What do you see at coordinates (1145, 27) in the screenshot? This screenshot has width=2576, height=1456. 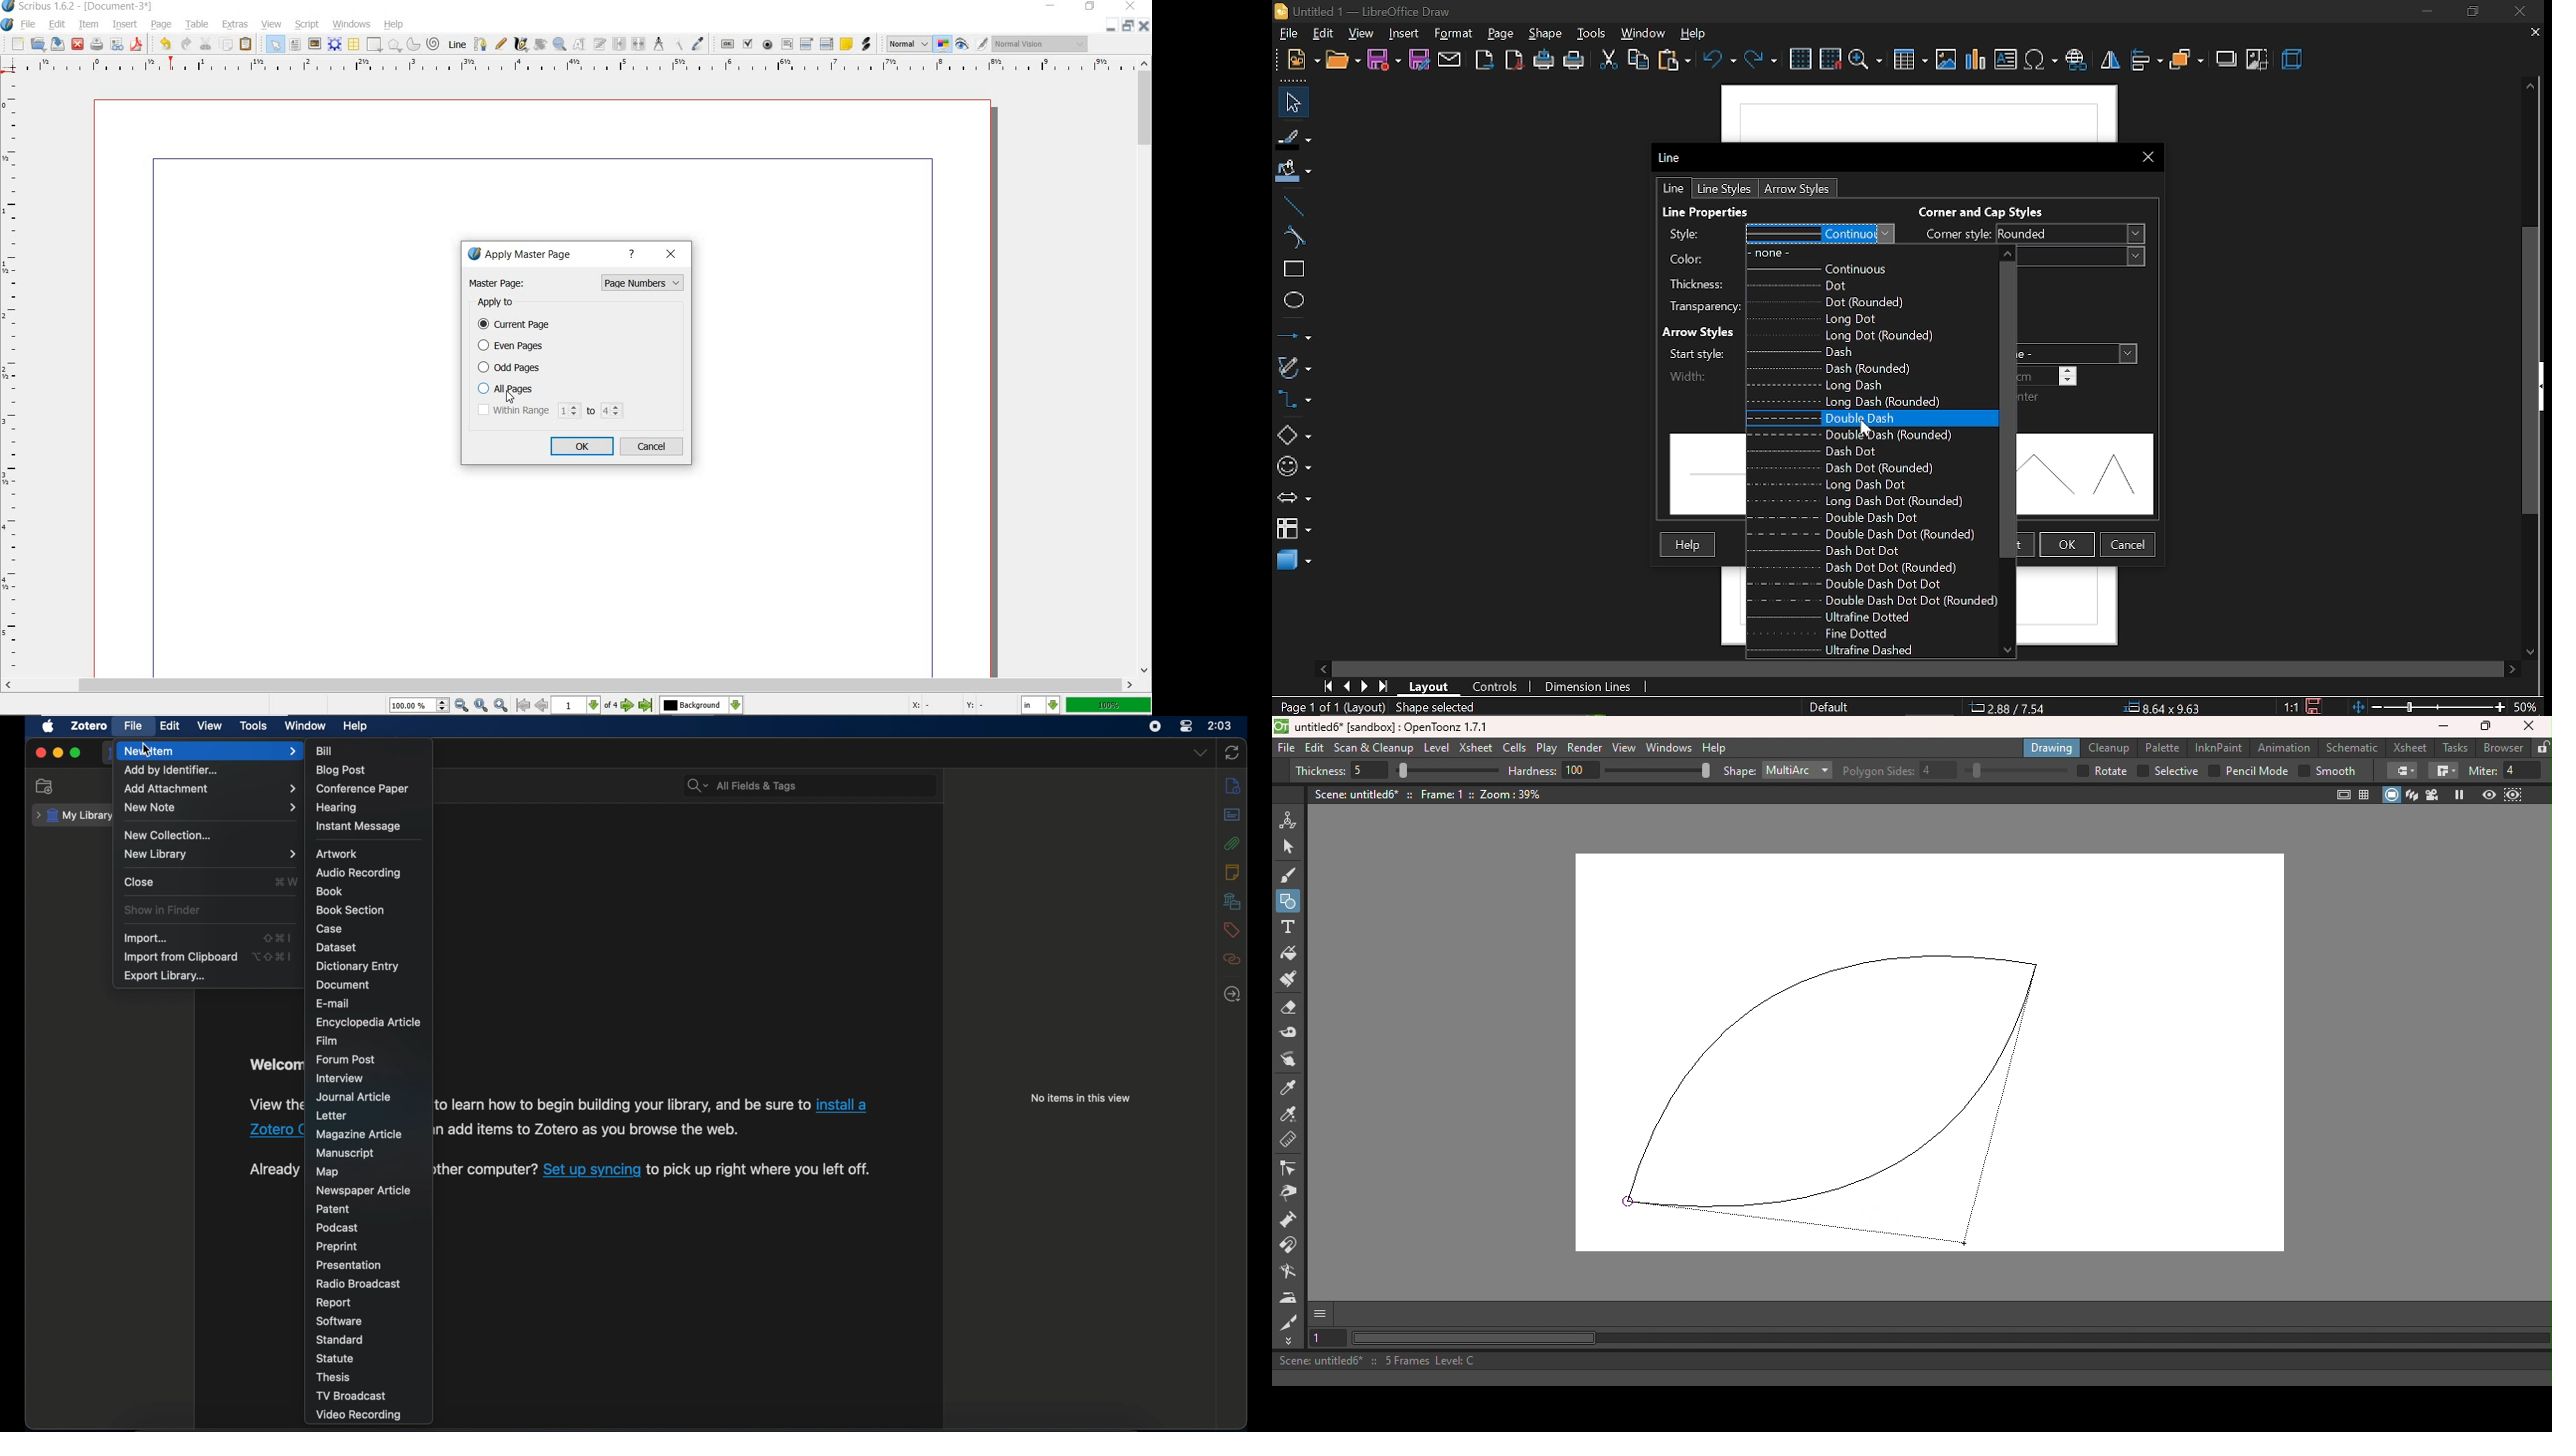 I see `Close` at bounding box center [1145, 27].